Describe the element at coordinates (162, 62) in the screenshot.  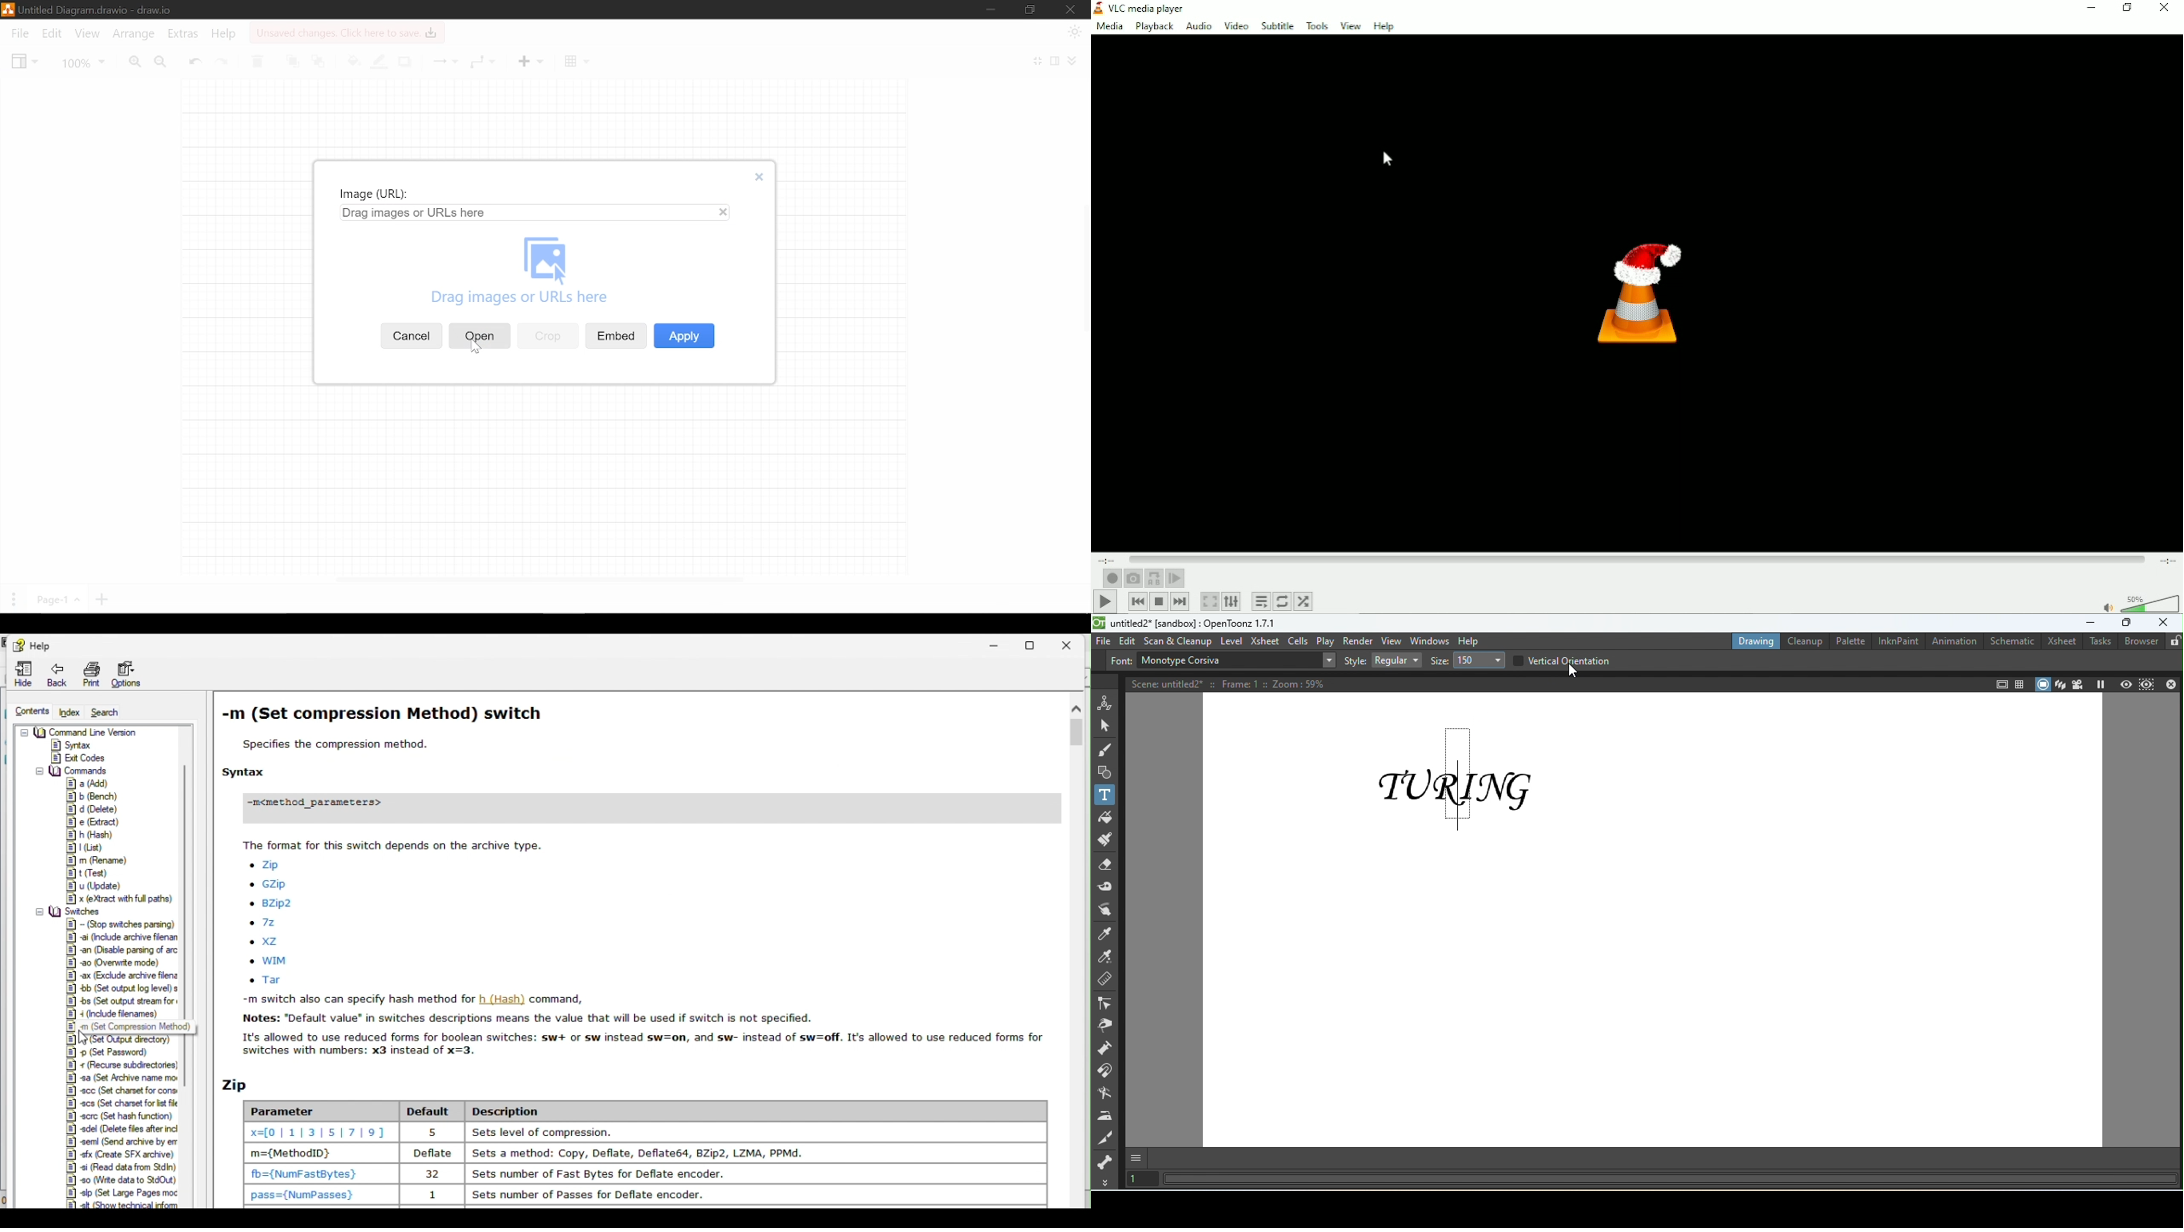
I see `Zoom out` at that location.